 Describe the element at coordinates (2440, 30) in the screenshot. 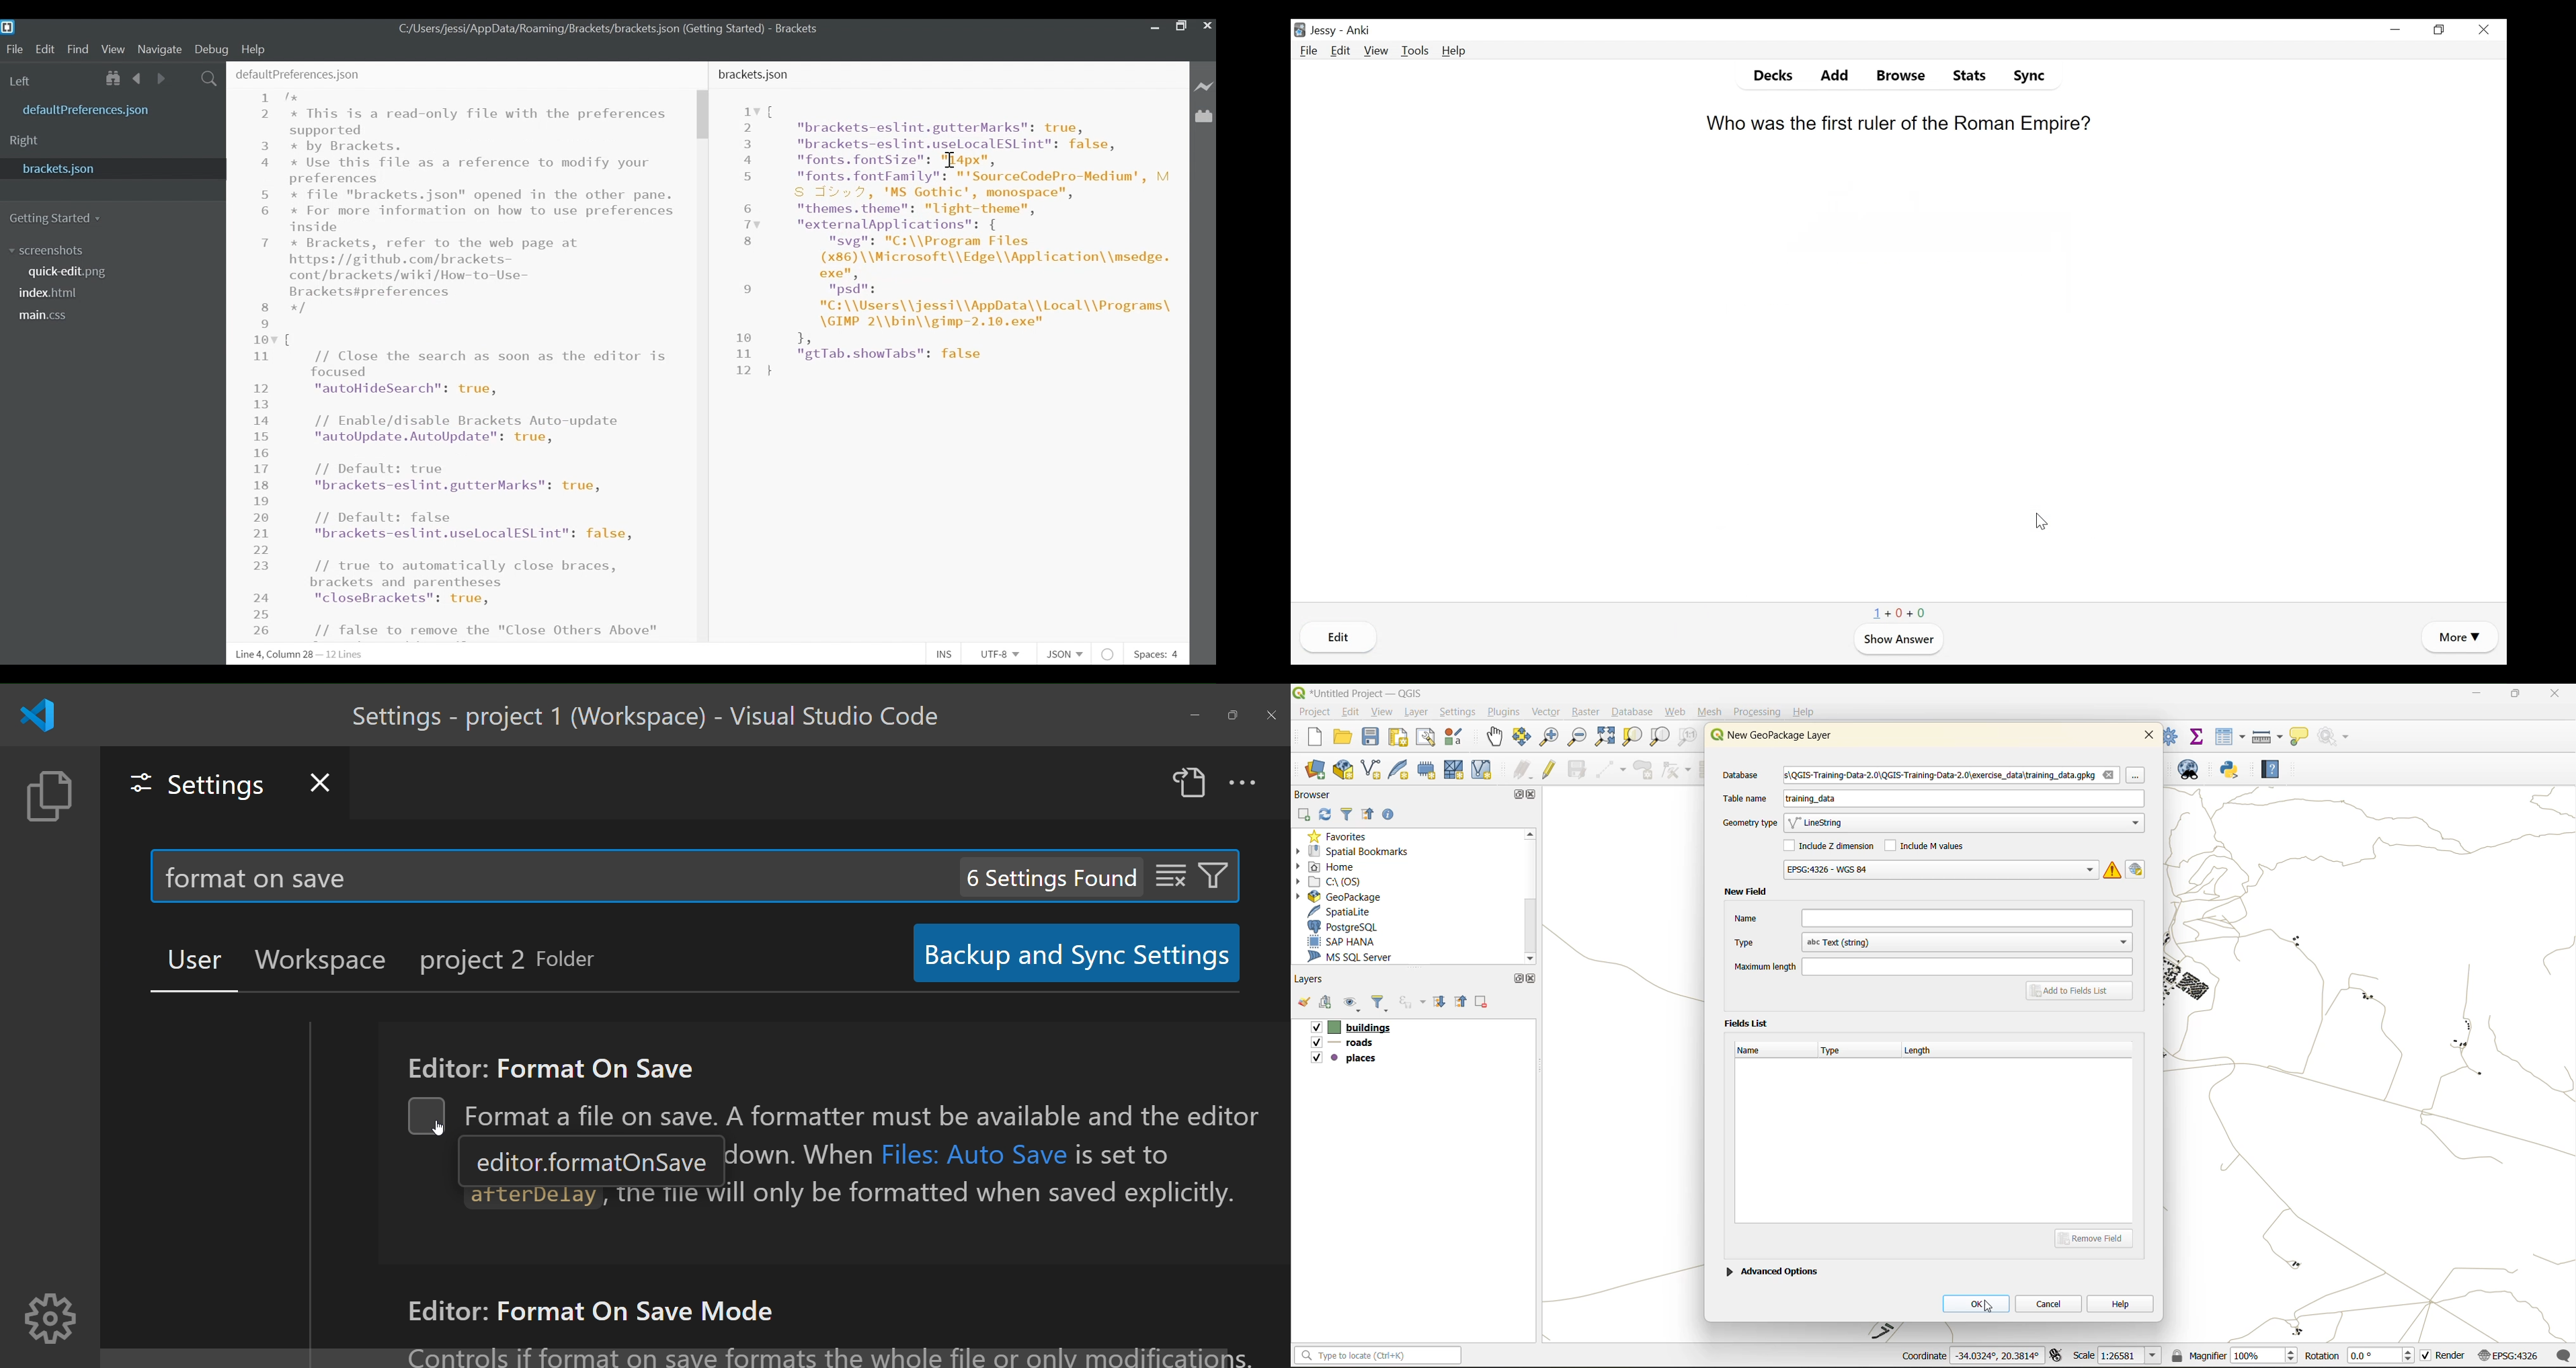

I see `Restore` at that location.